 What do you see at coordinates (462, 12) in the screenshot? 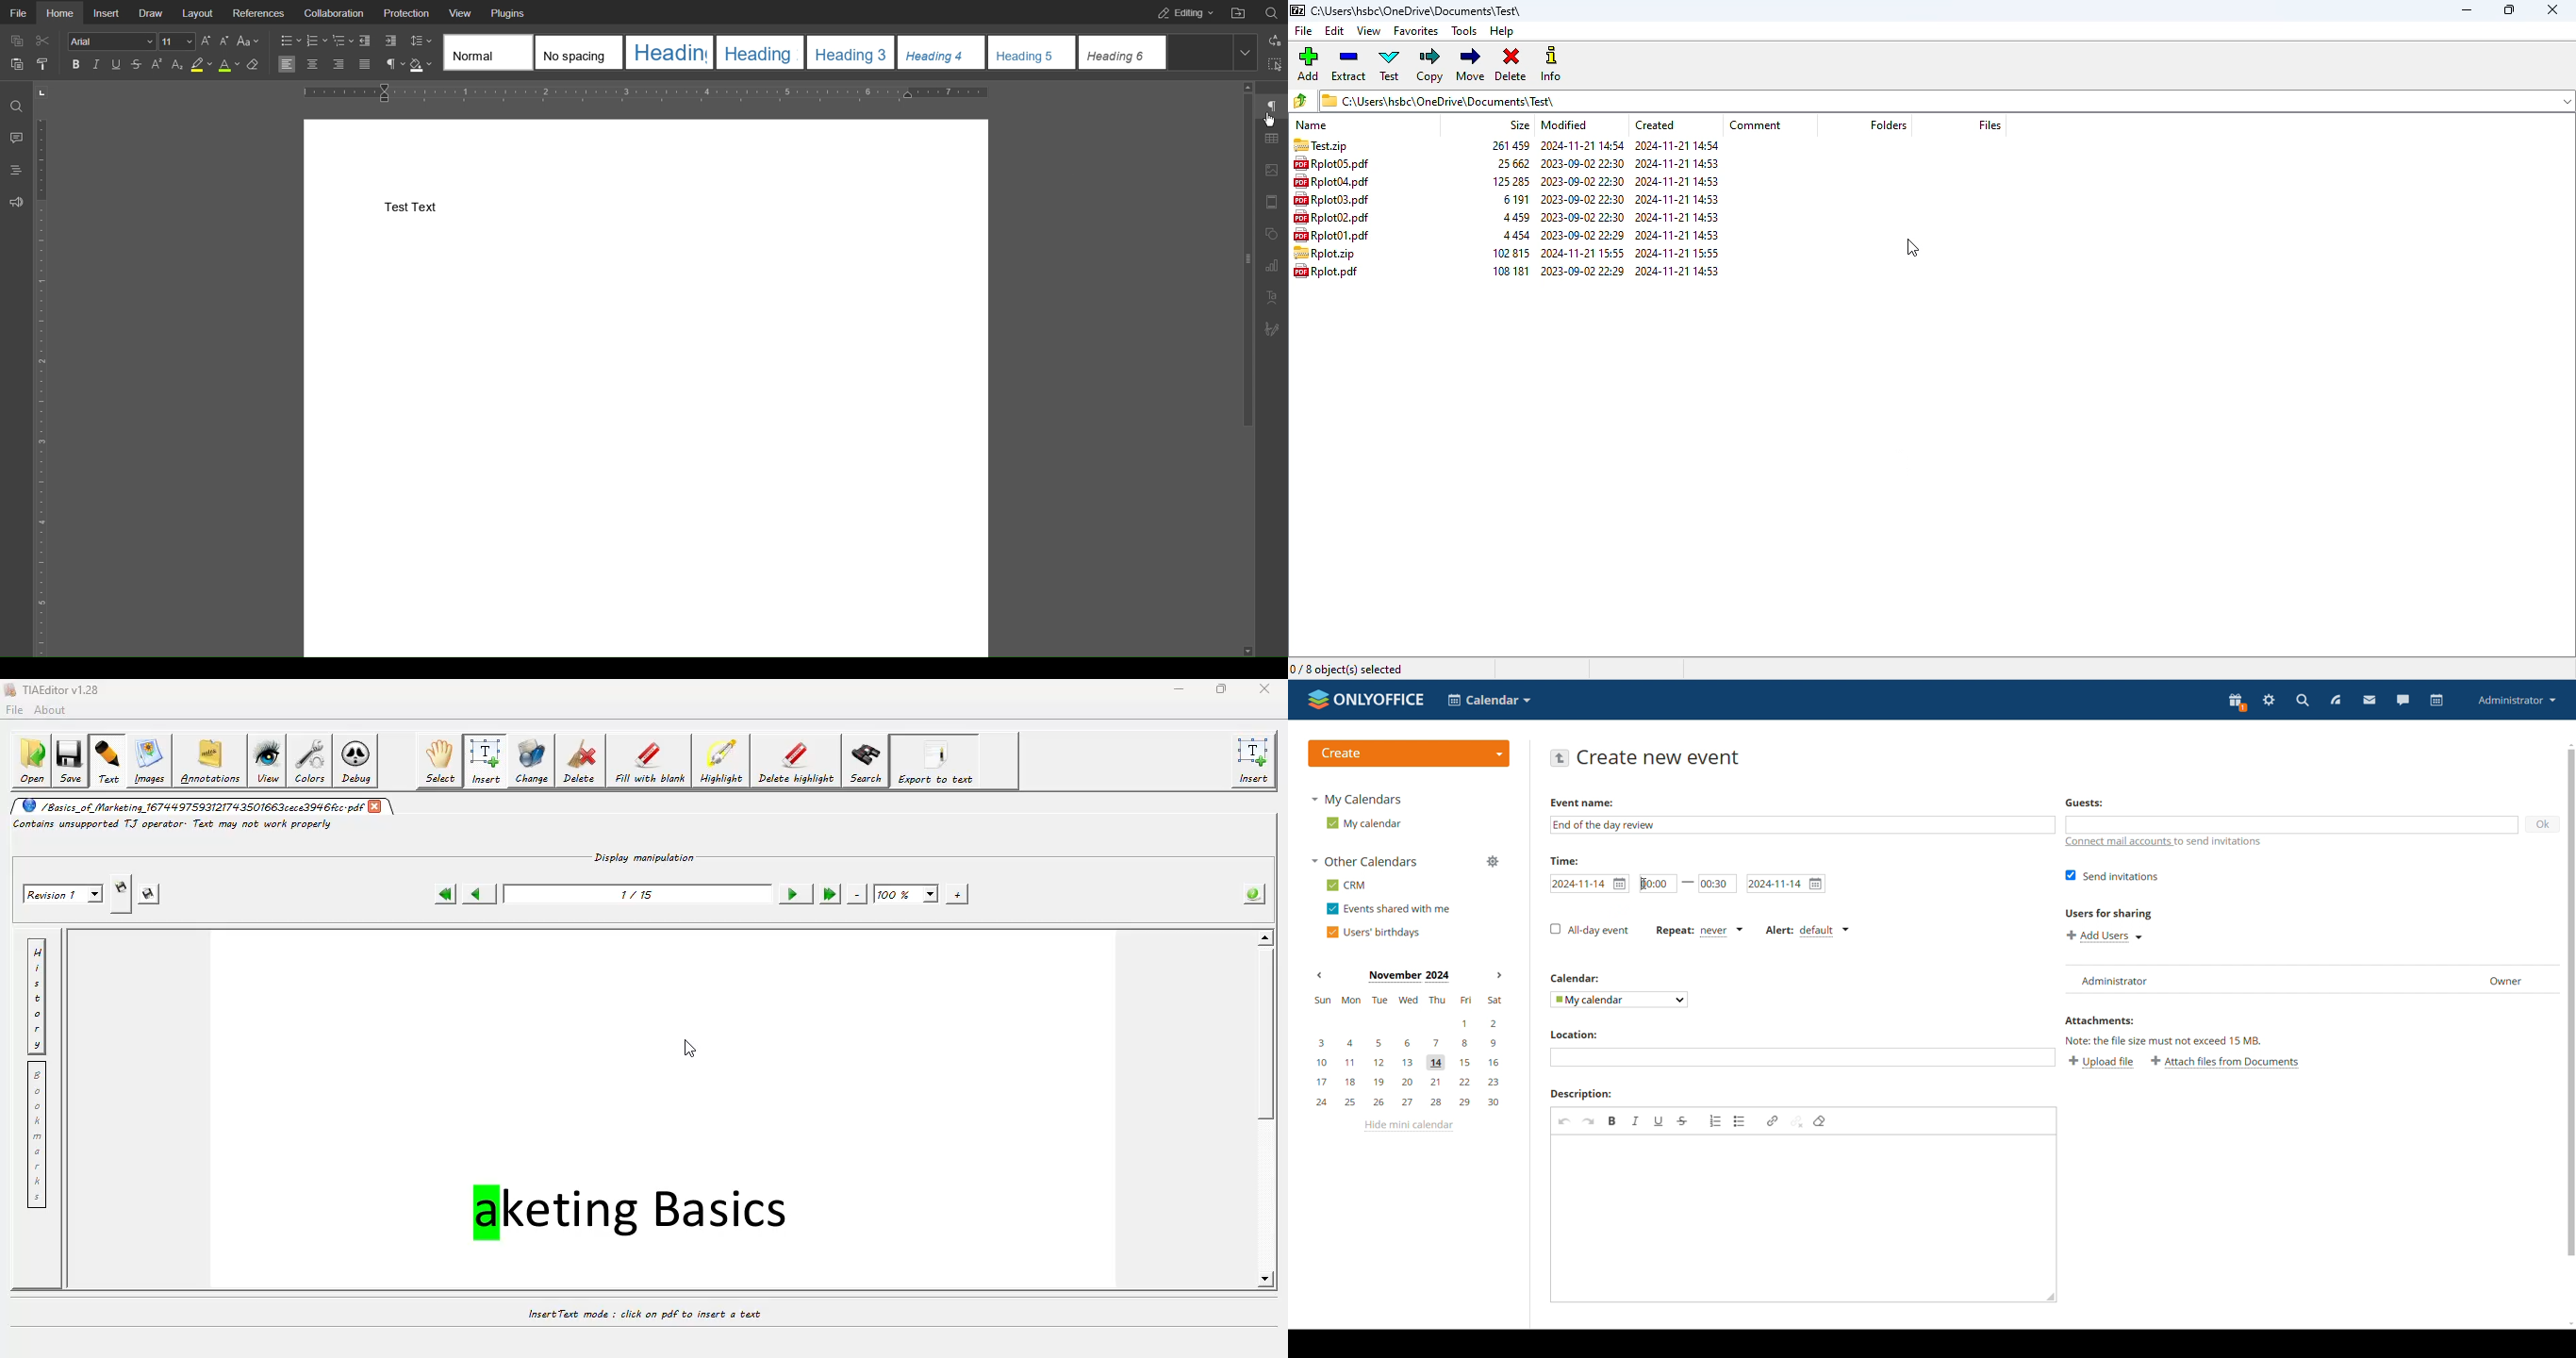
I see `View` at bounding box center [462, 12].